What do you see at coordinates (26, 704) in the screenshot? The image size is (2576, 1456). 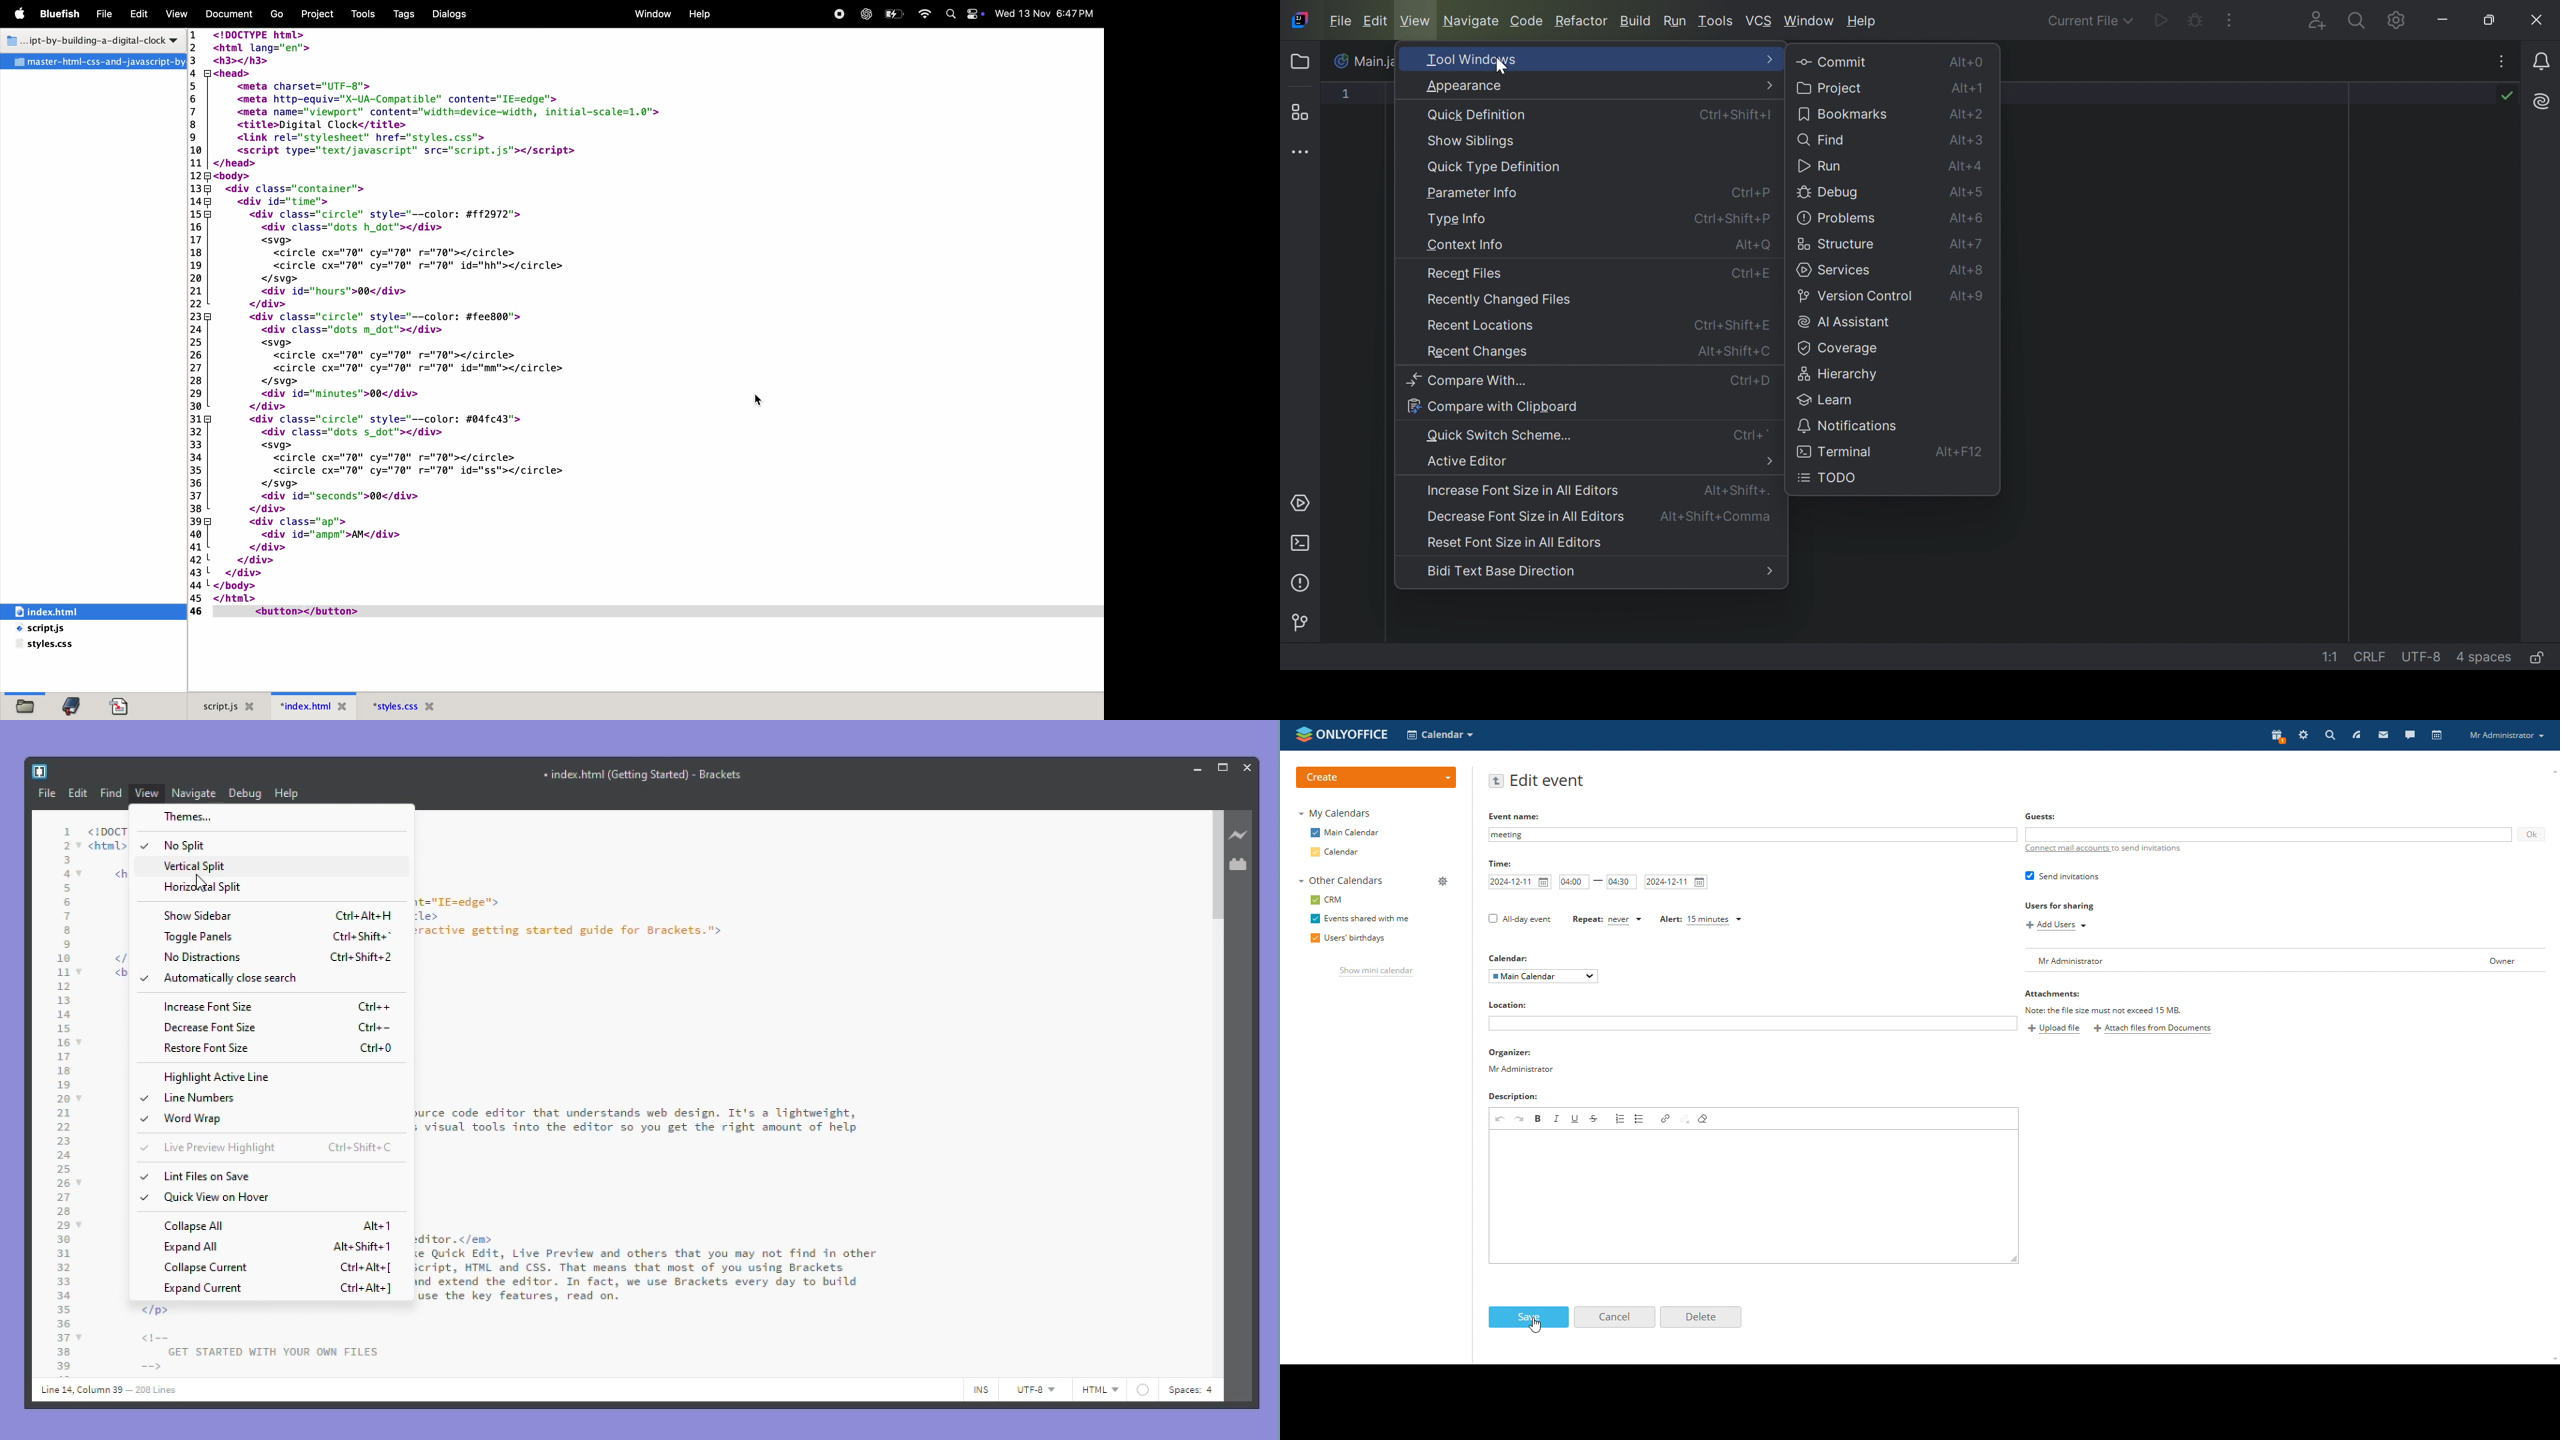 I see `file browser` at bounding box center [26, 704].